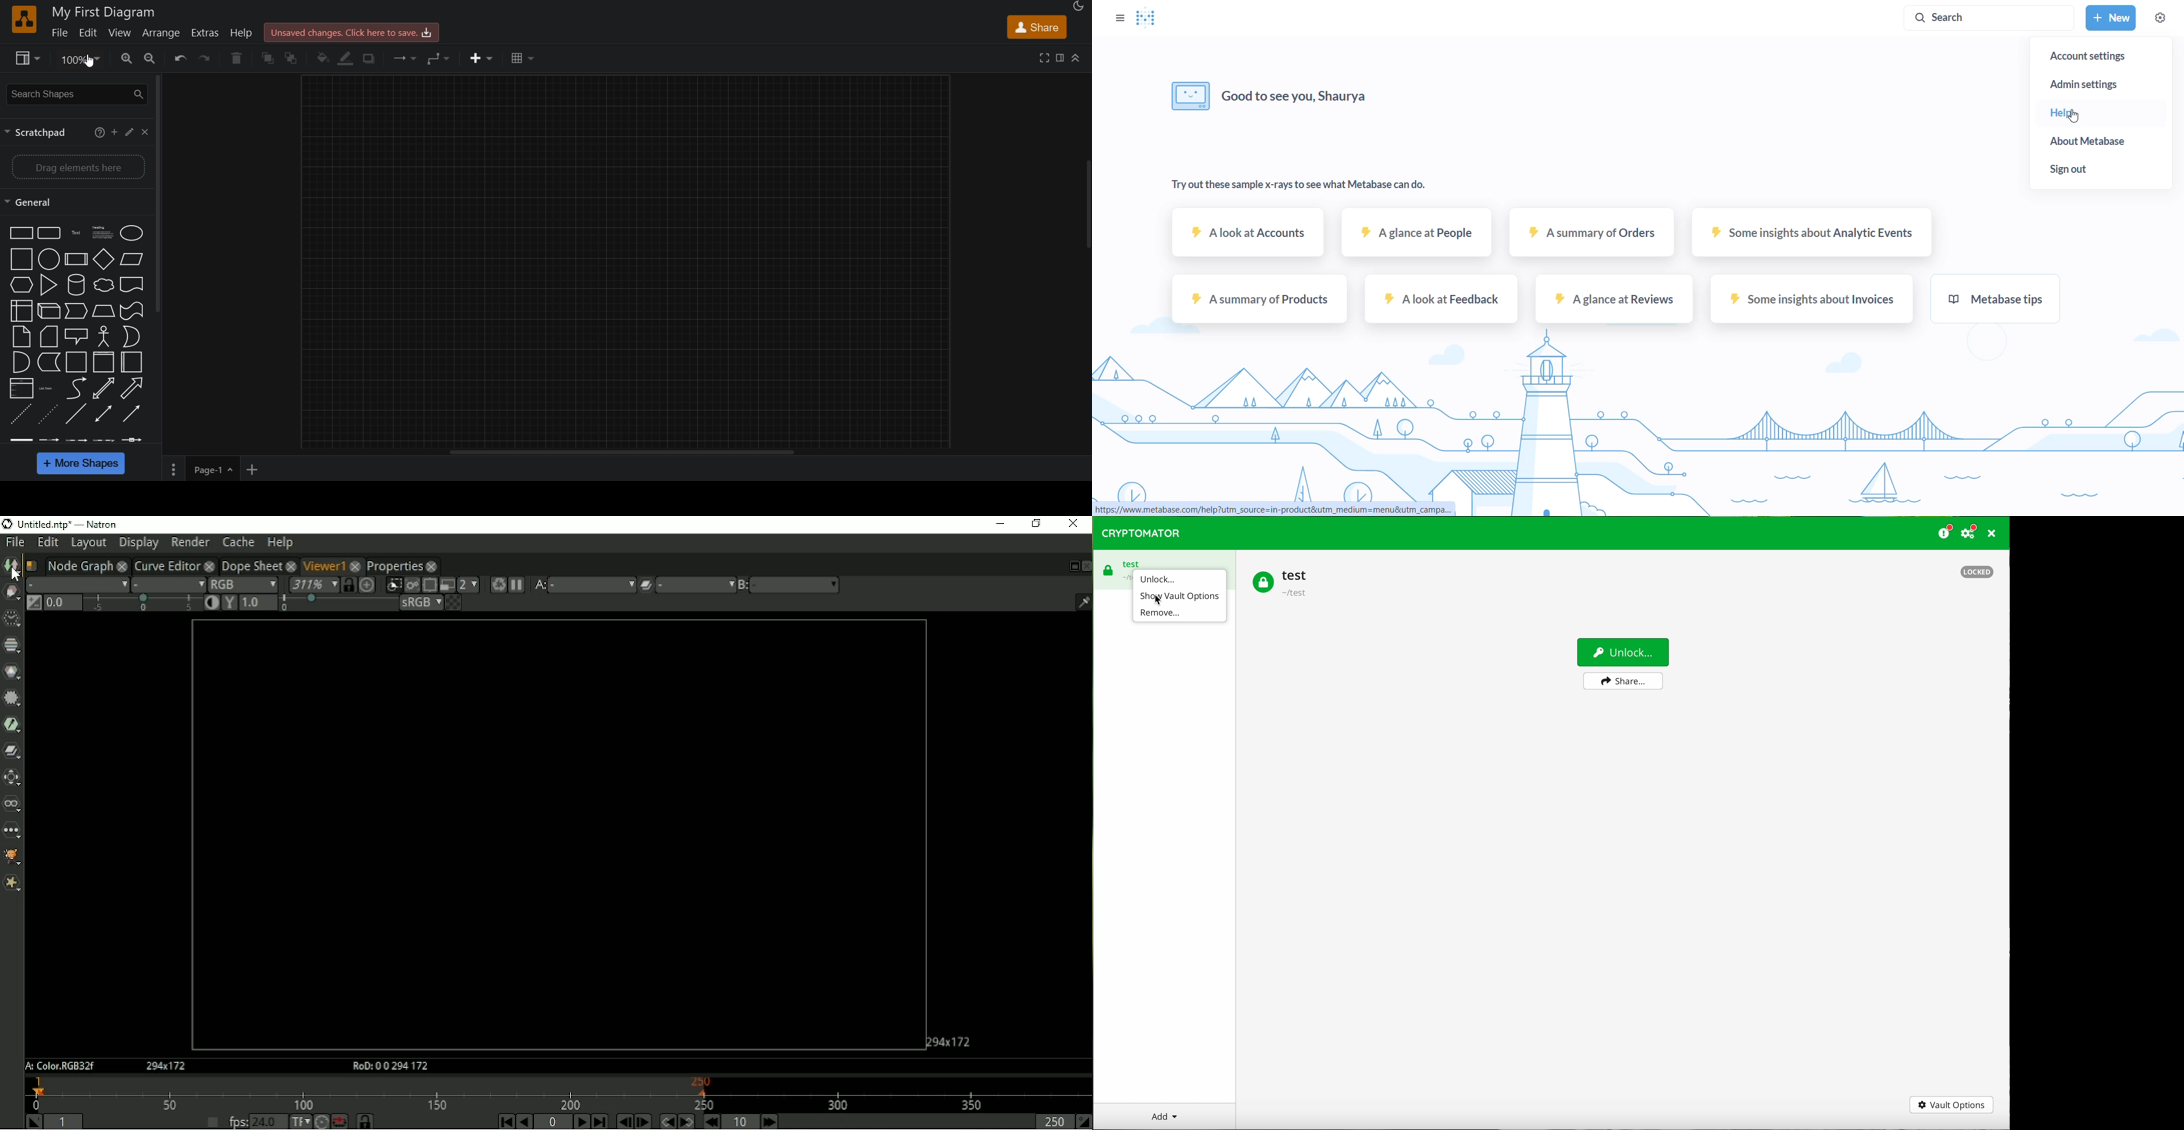 The image size is (2184, 1148). Describe the element at coordinates (268, 59) in the screenshot. I see `to front` at that location.